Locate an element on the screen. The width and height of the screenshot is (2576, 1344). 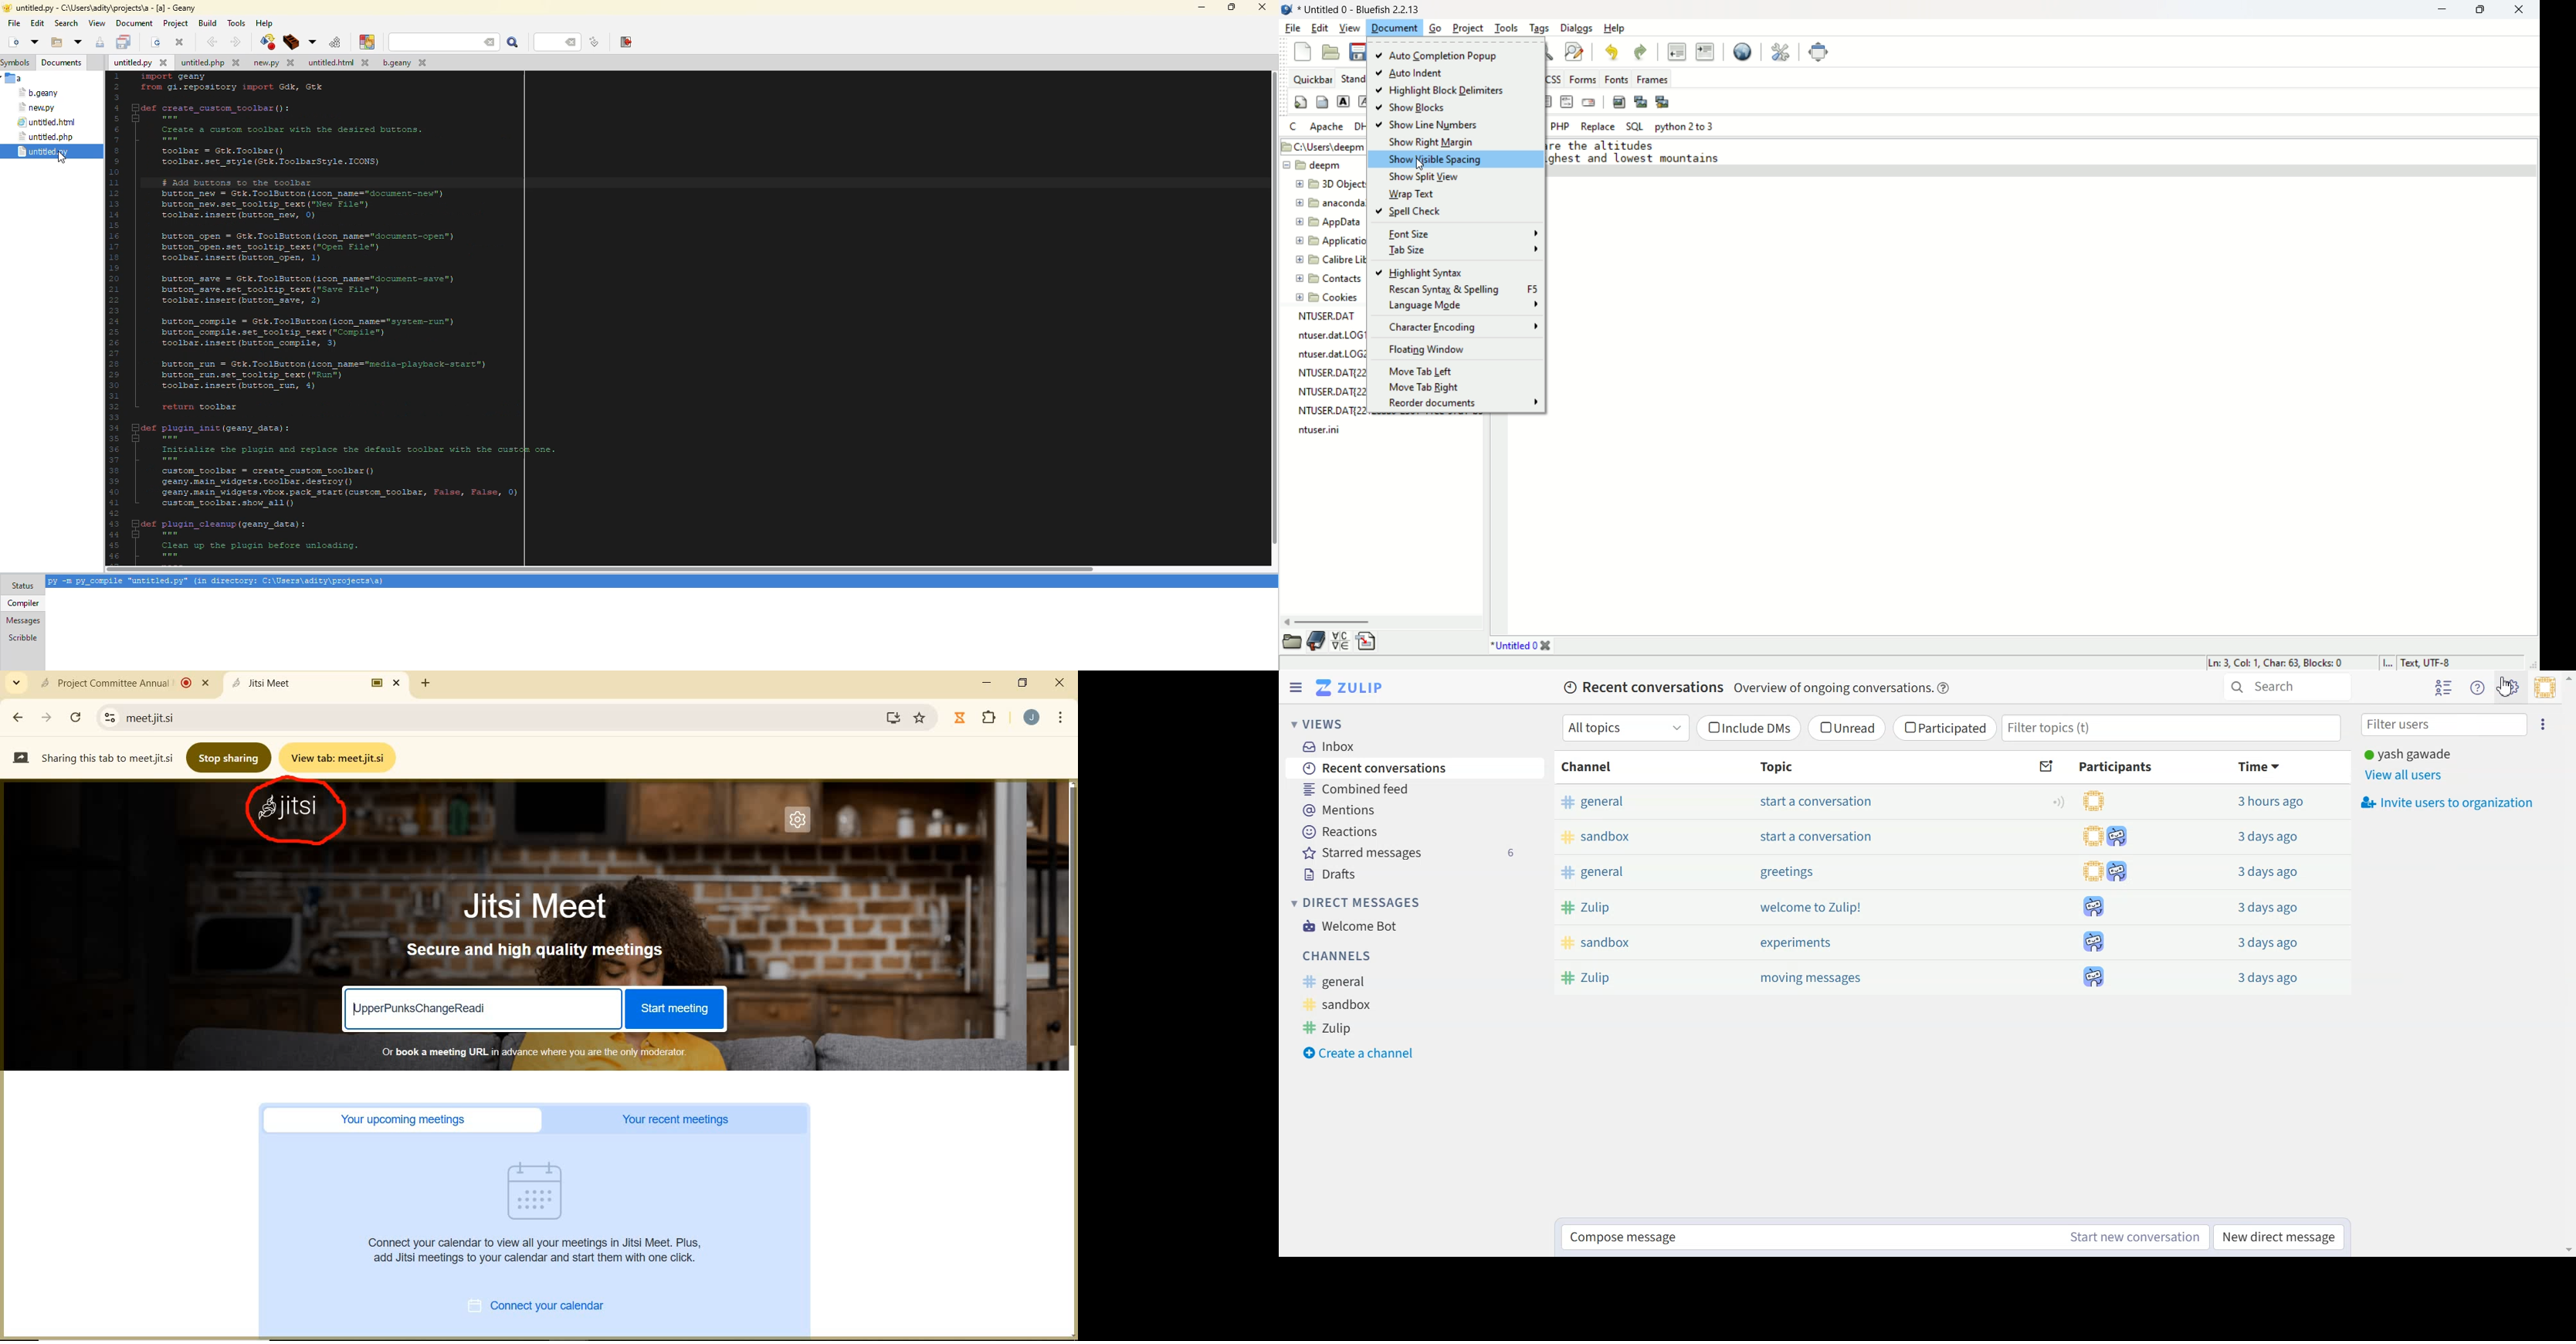
body is located at coordinates (1320, 104).